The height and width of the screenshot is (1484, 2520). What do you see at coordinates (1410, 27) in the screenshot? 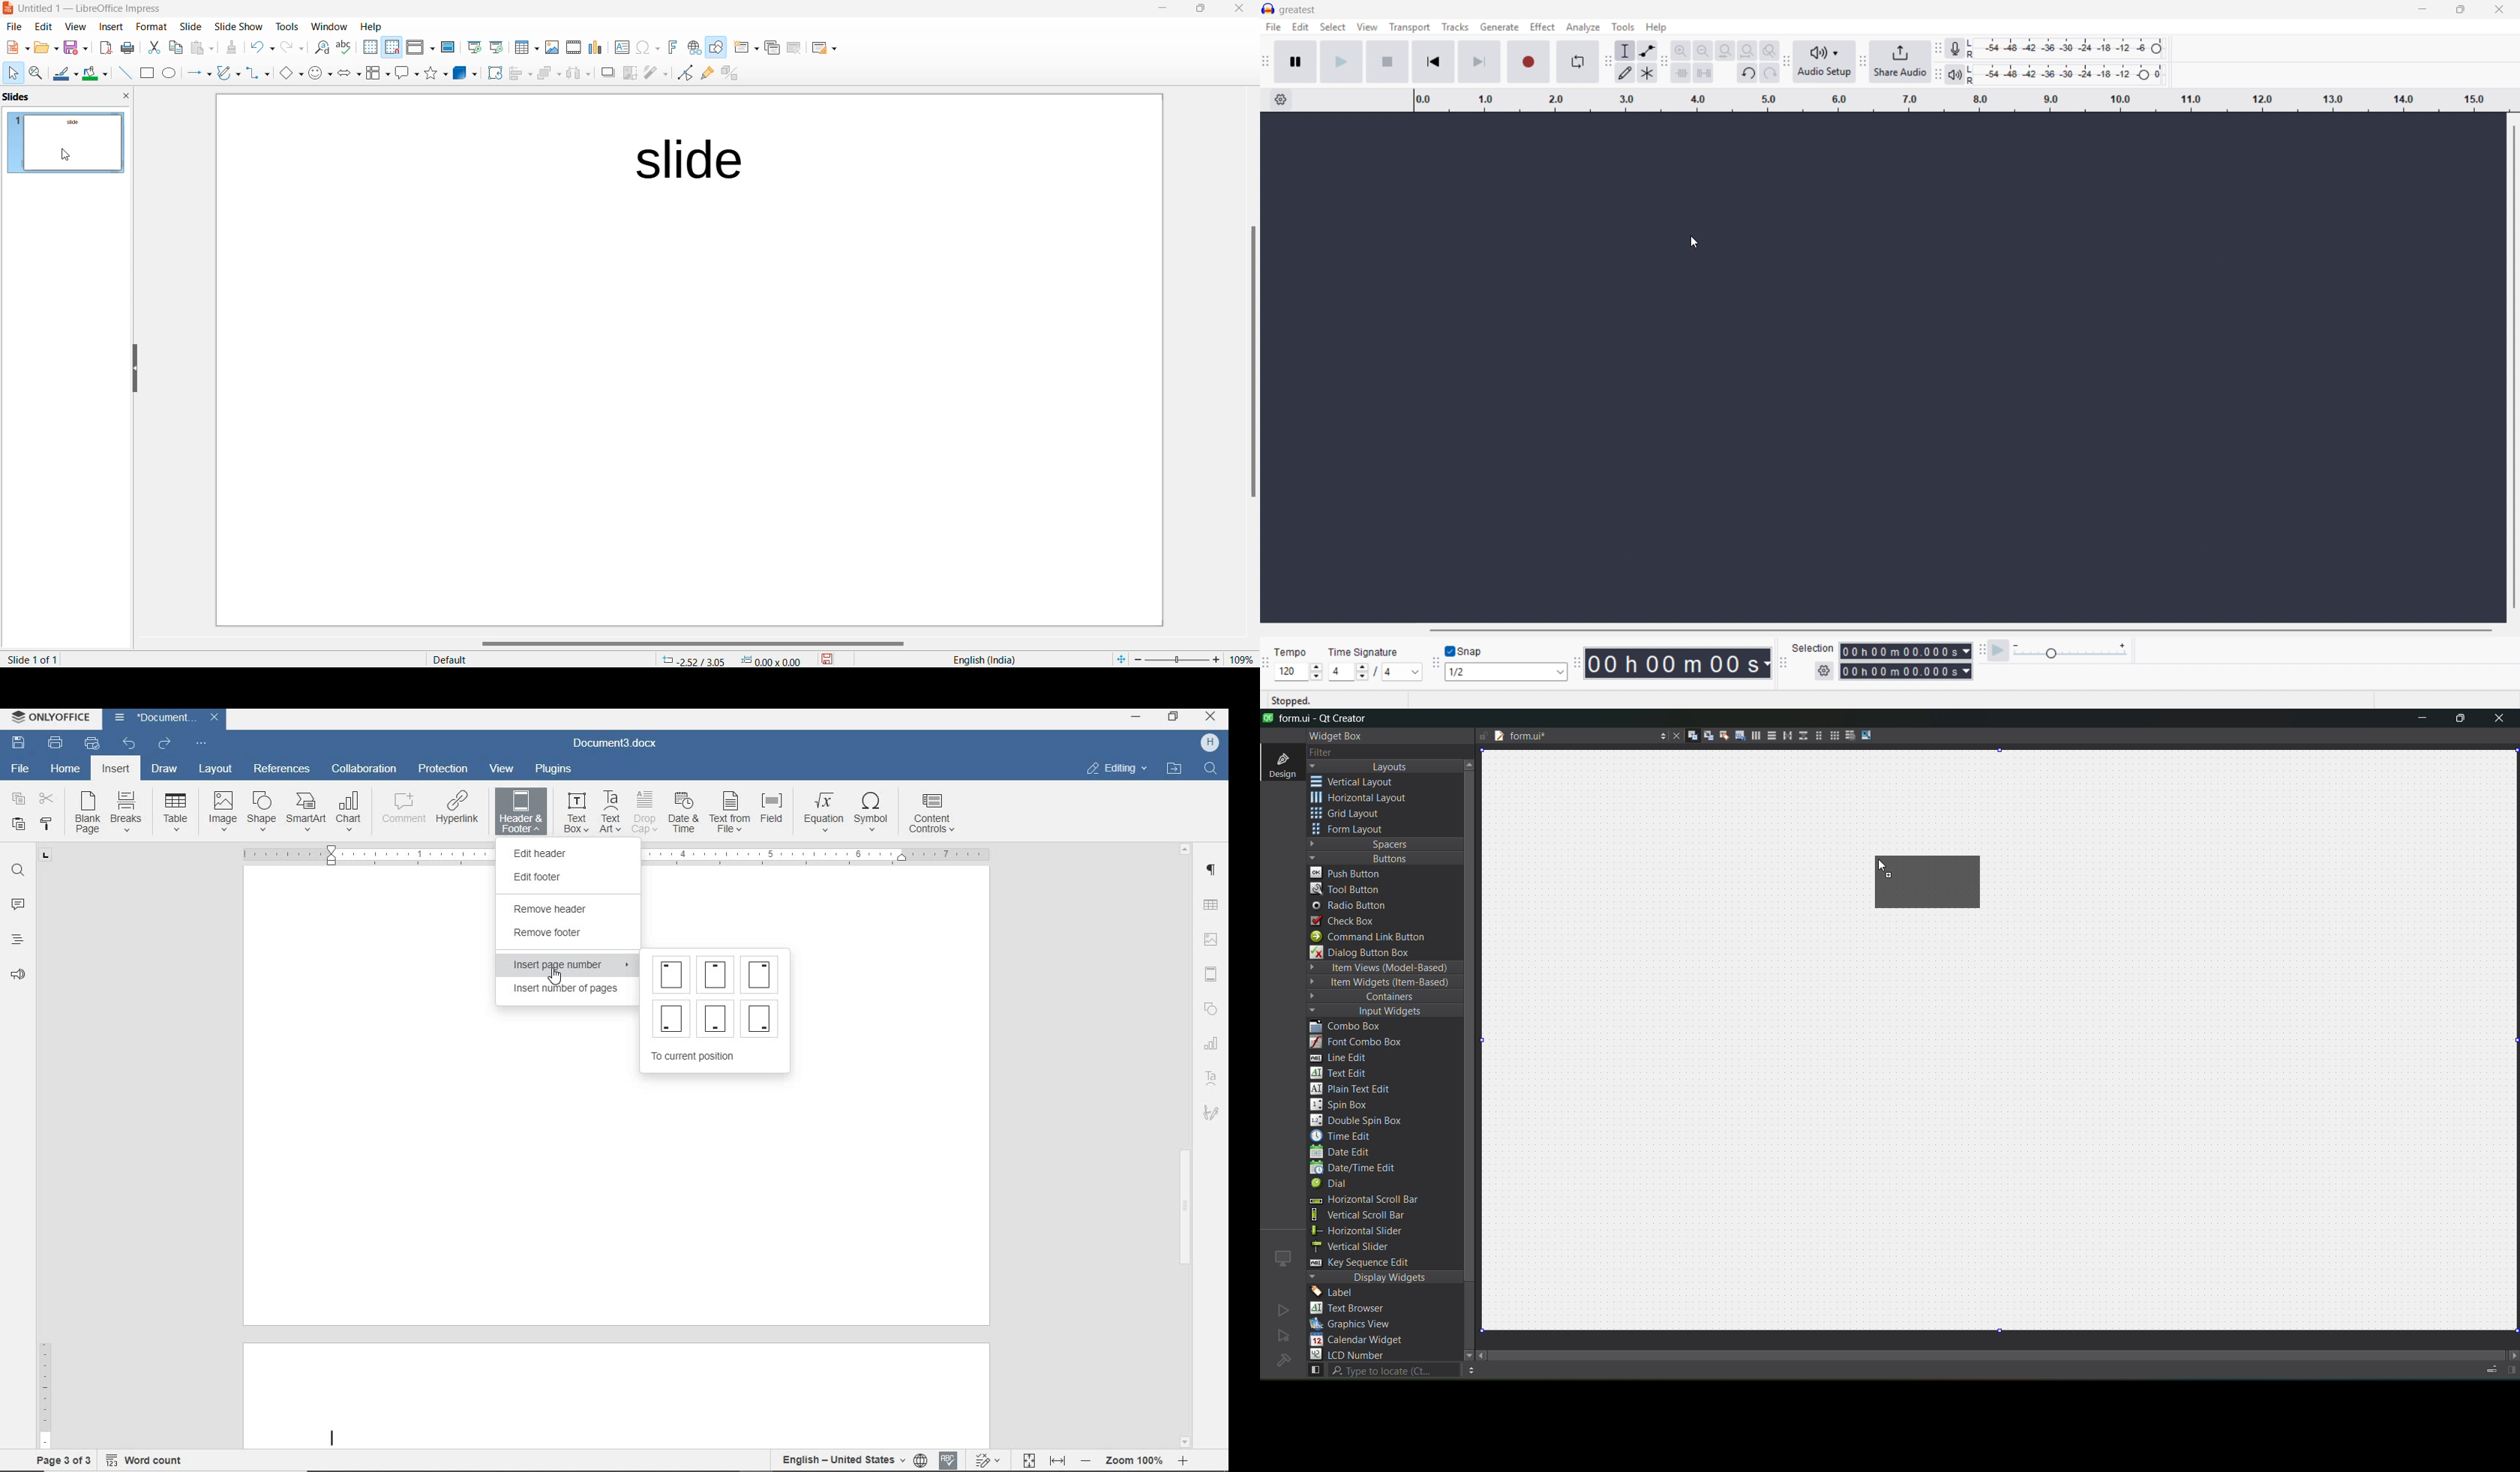
I see `Transport ` at bounding box center [1410, 27].